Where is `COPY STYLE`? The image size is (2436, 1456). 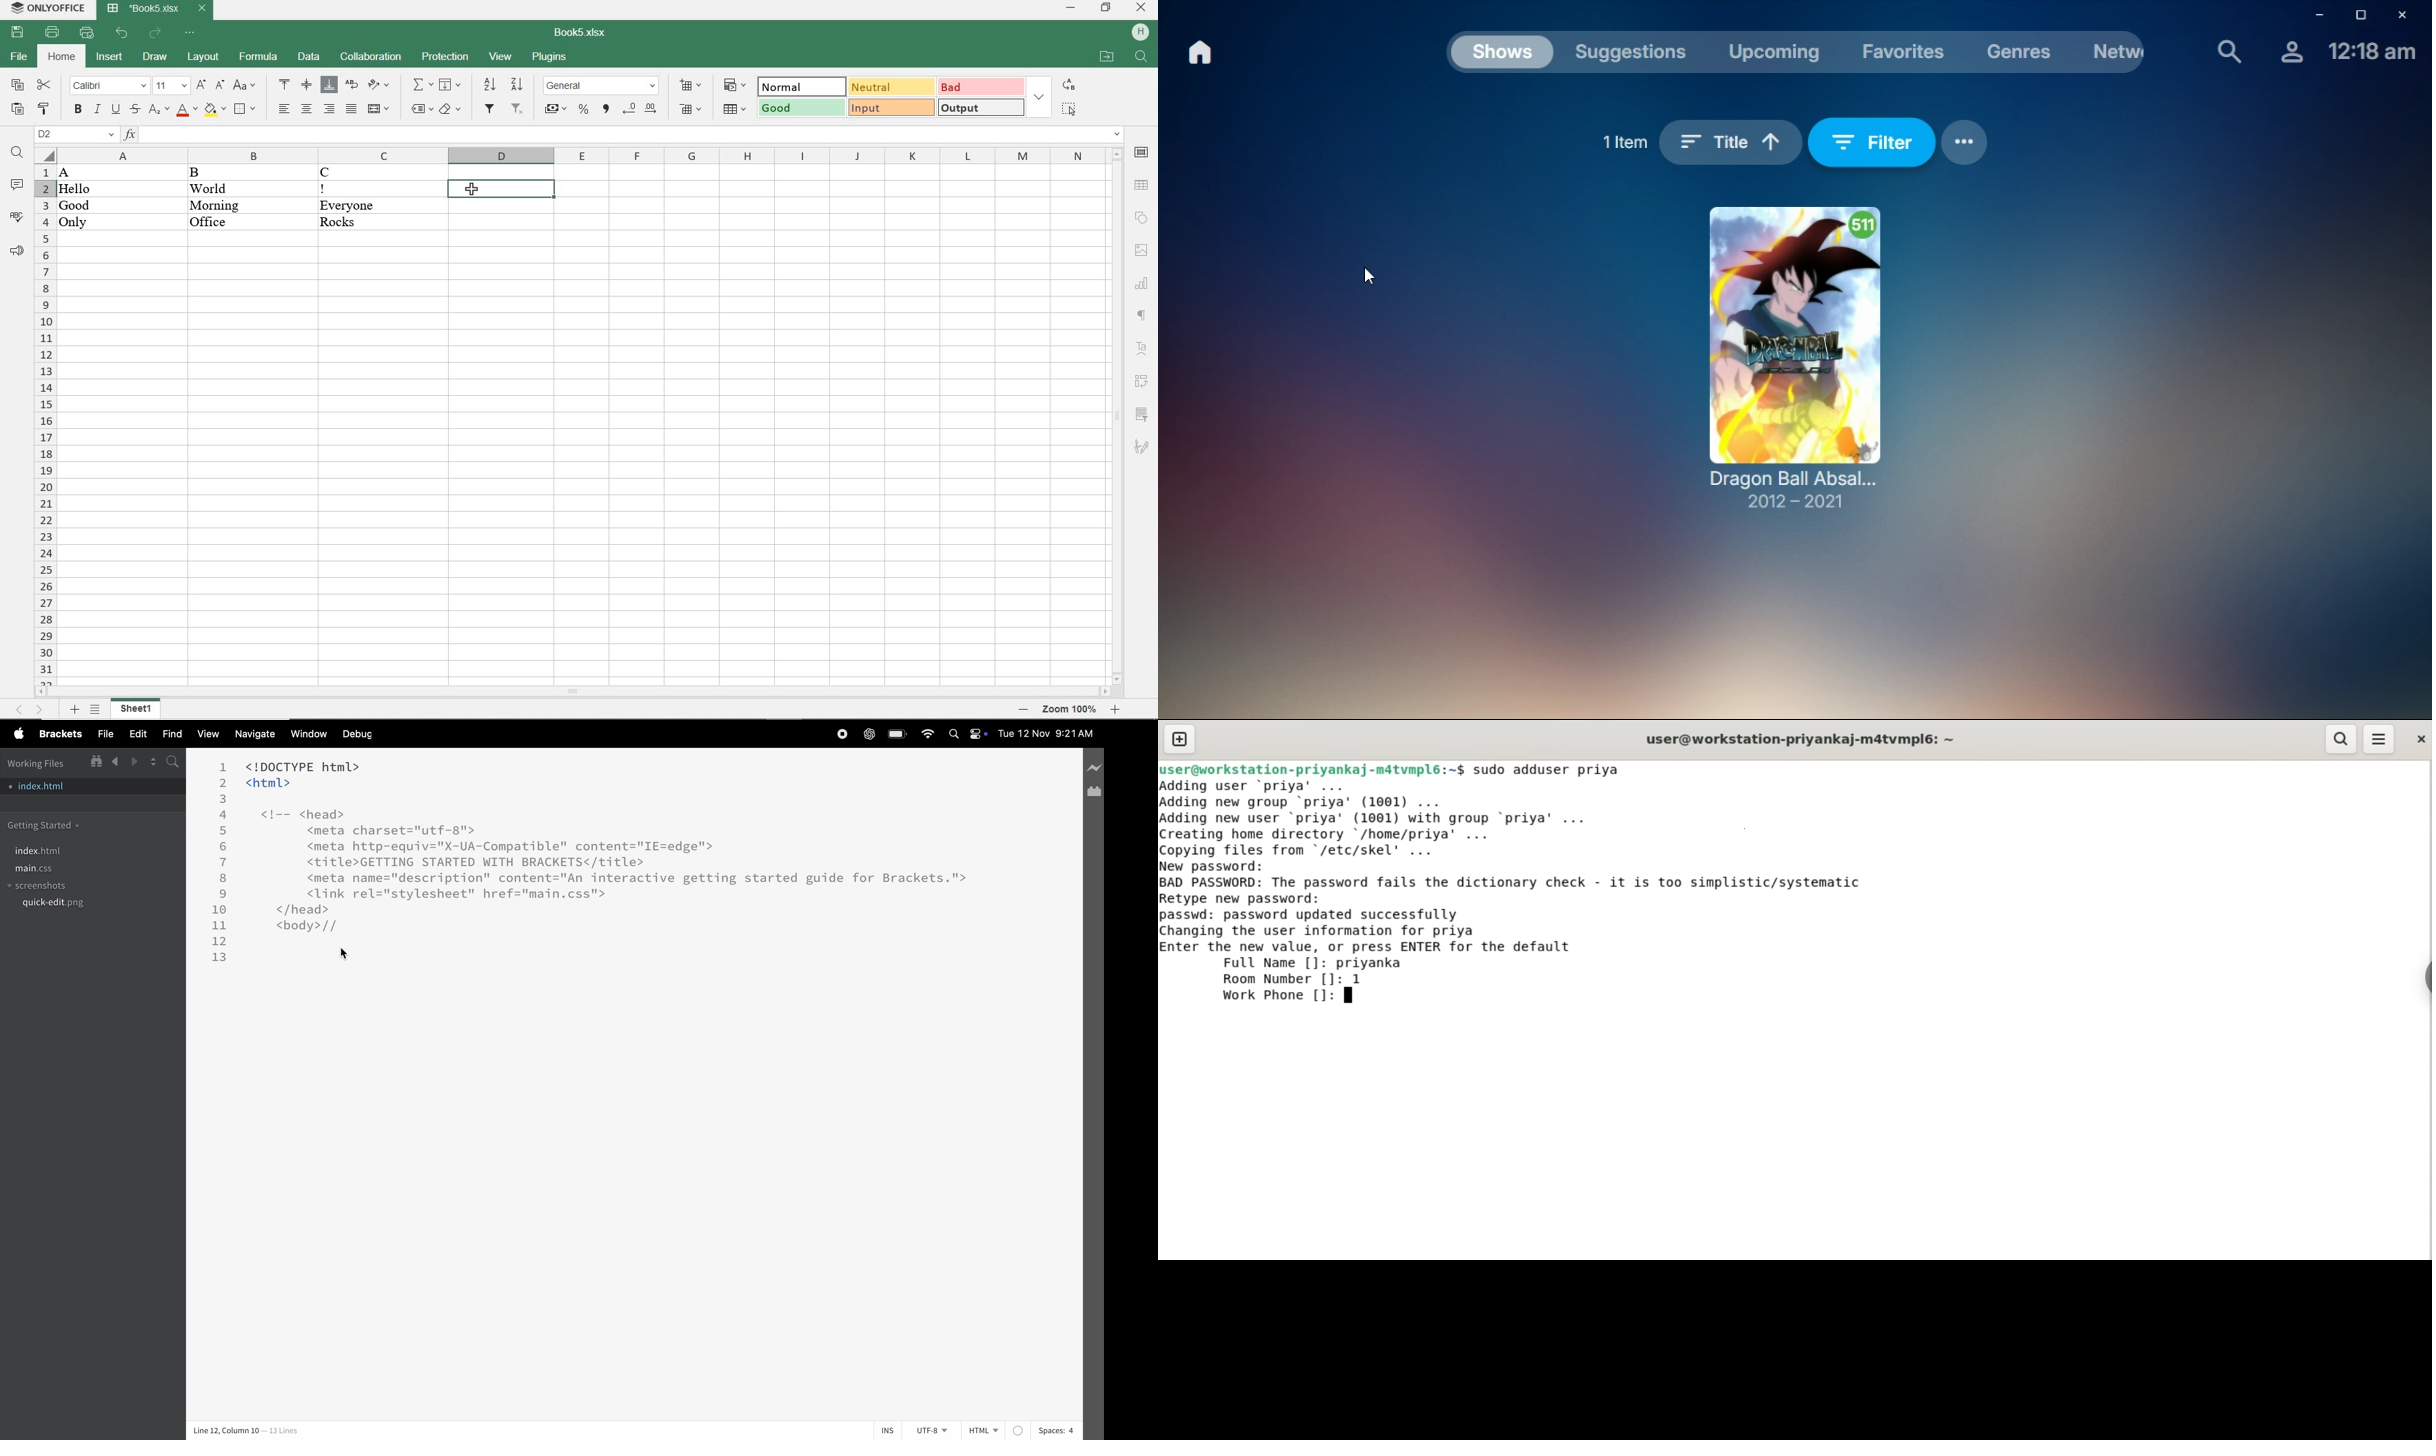
COPY STYLE is located at coordinates (45, 106).